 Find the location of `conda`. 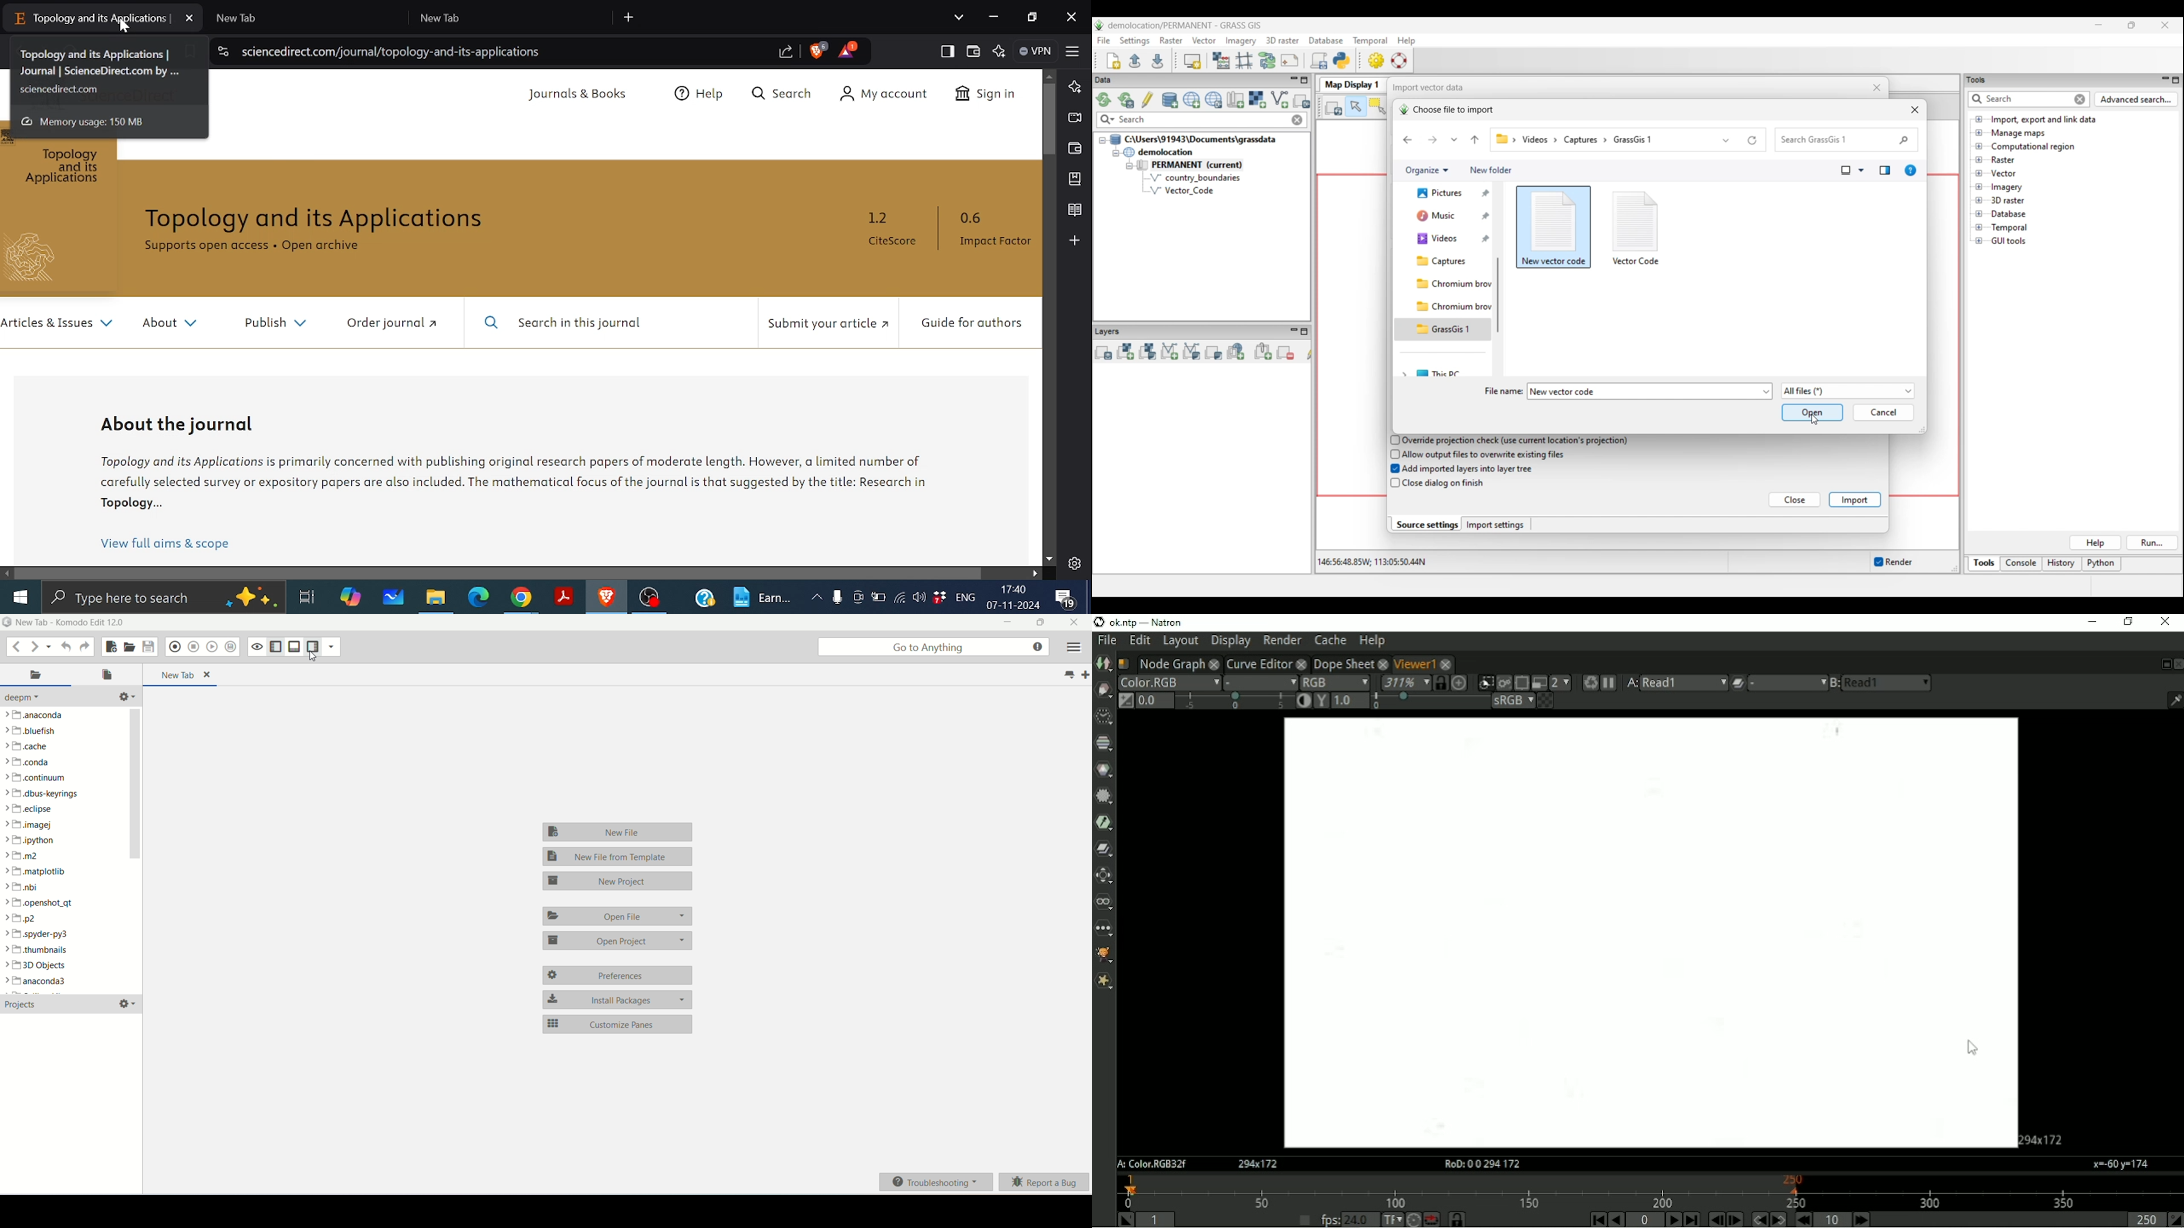

conda is located at coordinates (27, 762).